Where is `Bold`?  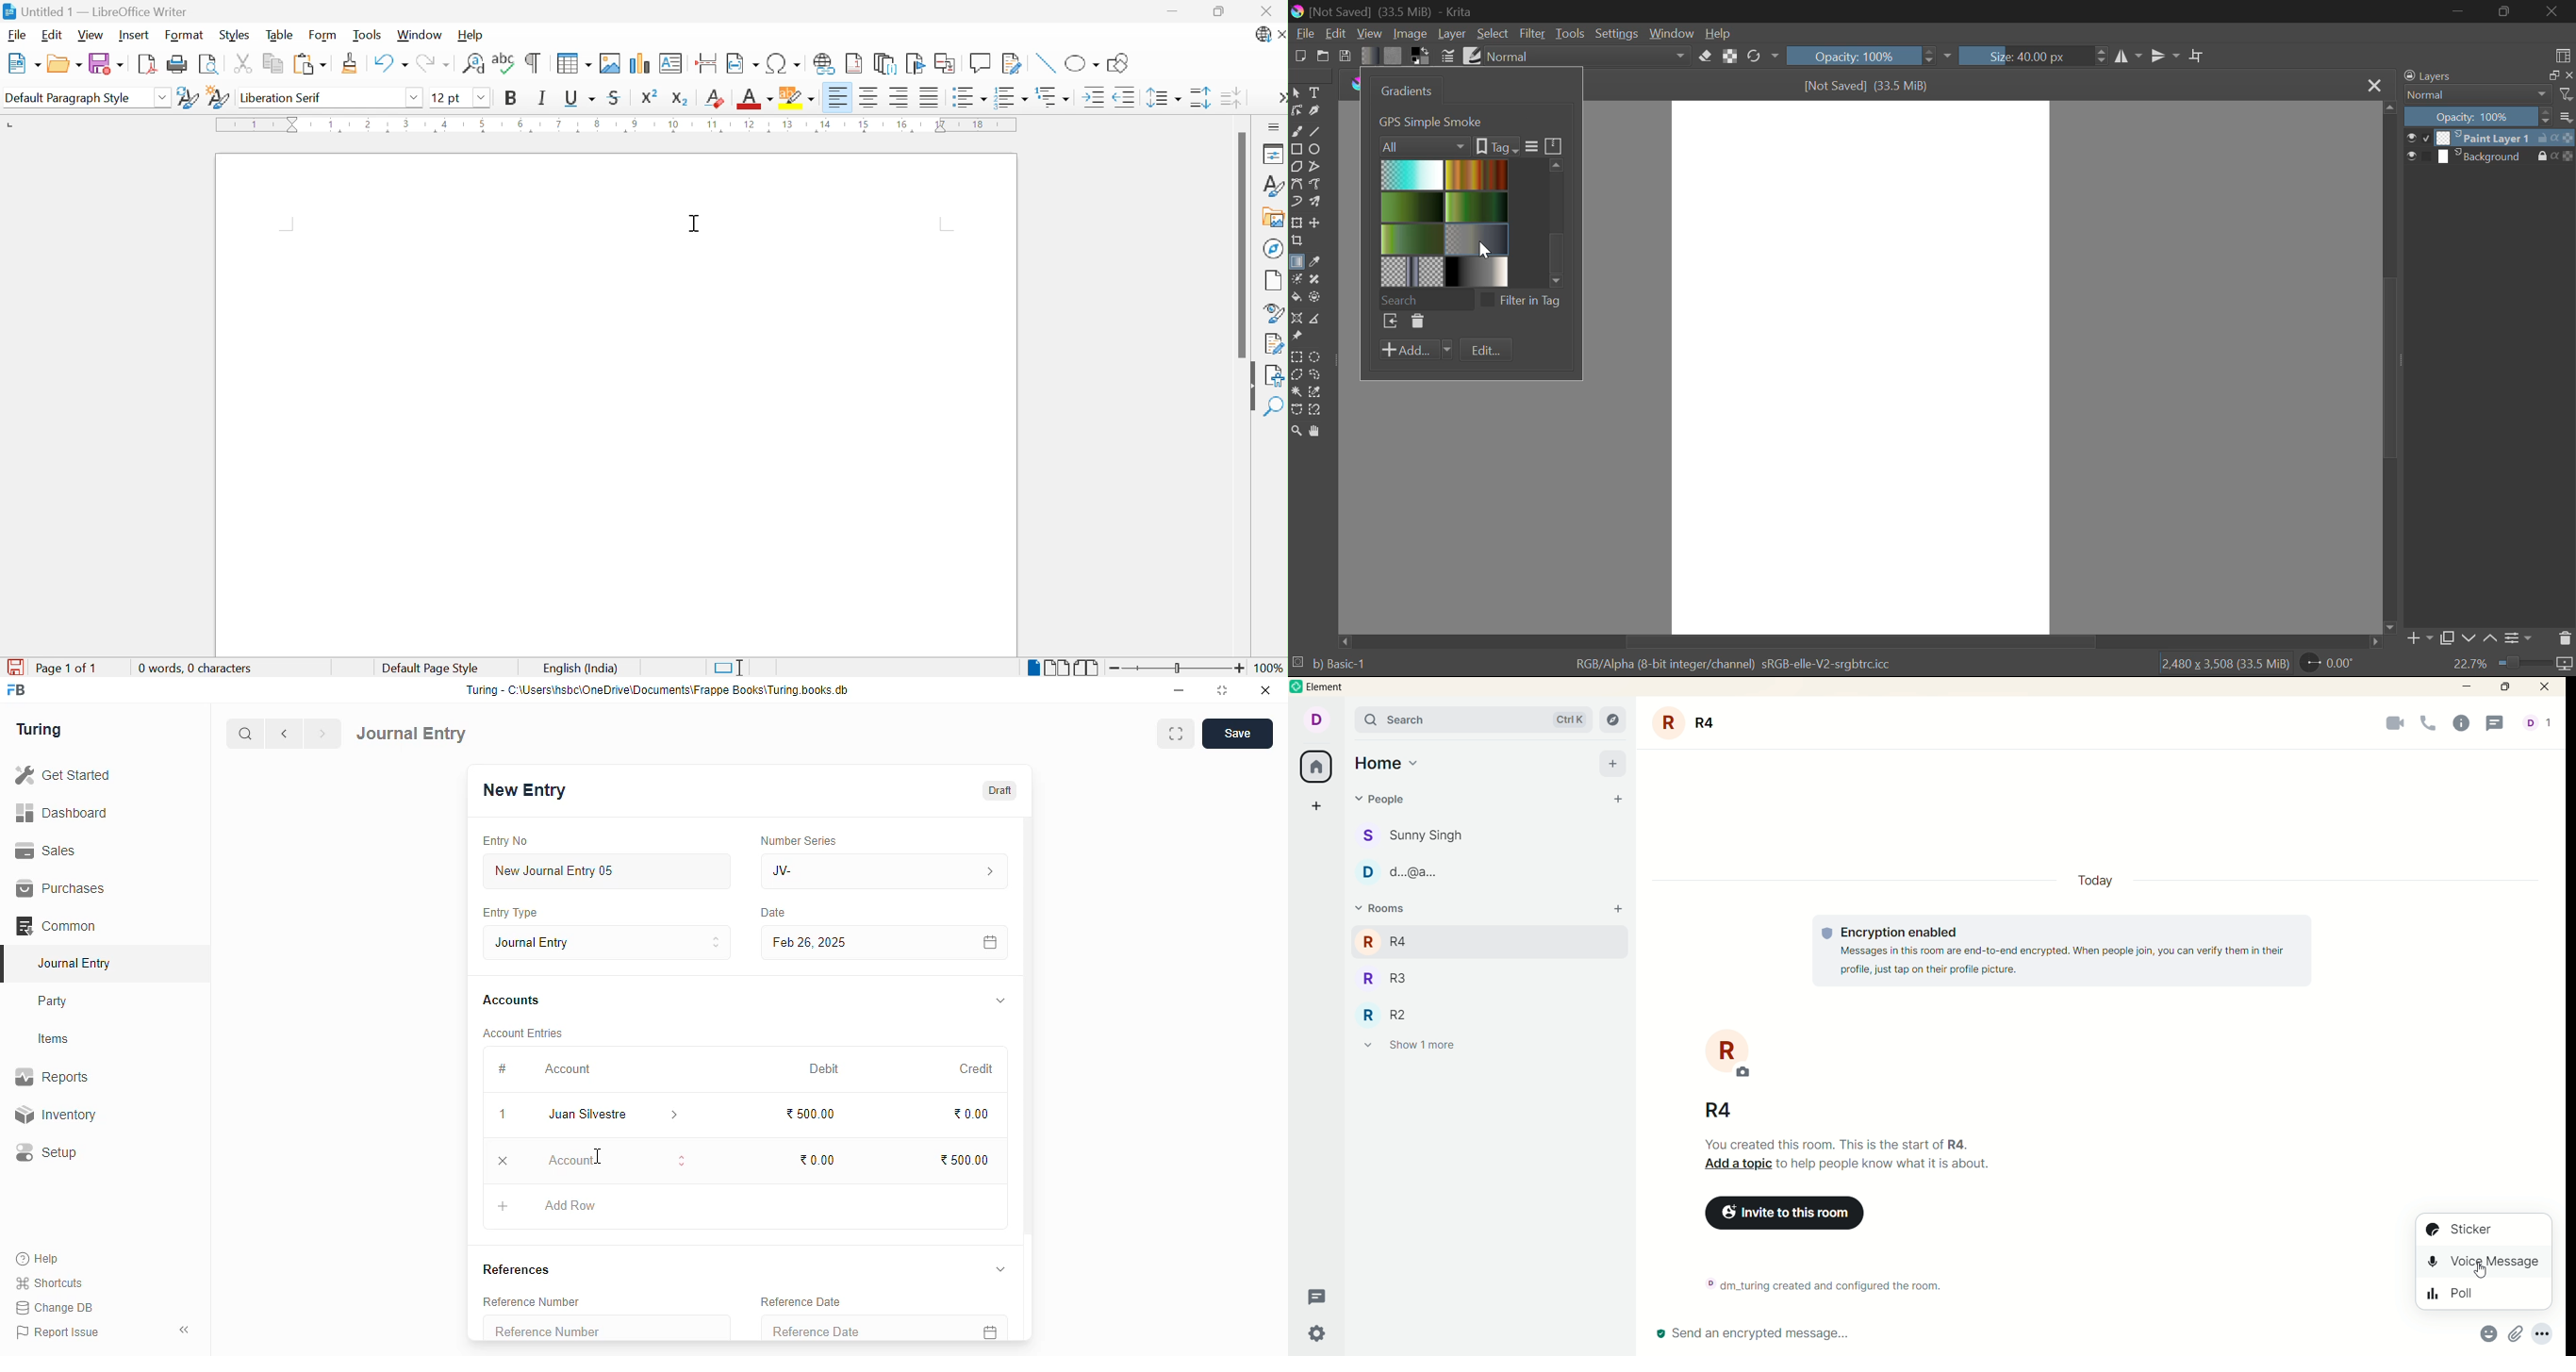 Bold is located at coordinates (513, 99).